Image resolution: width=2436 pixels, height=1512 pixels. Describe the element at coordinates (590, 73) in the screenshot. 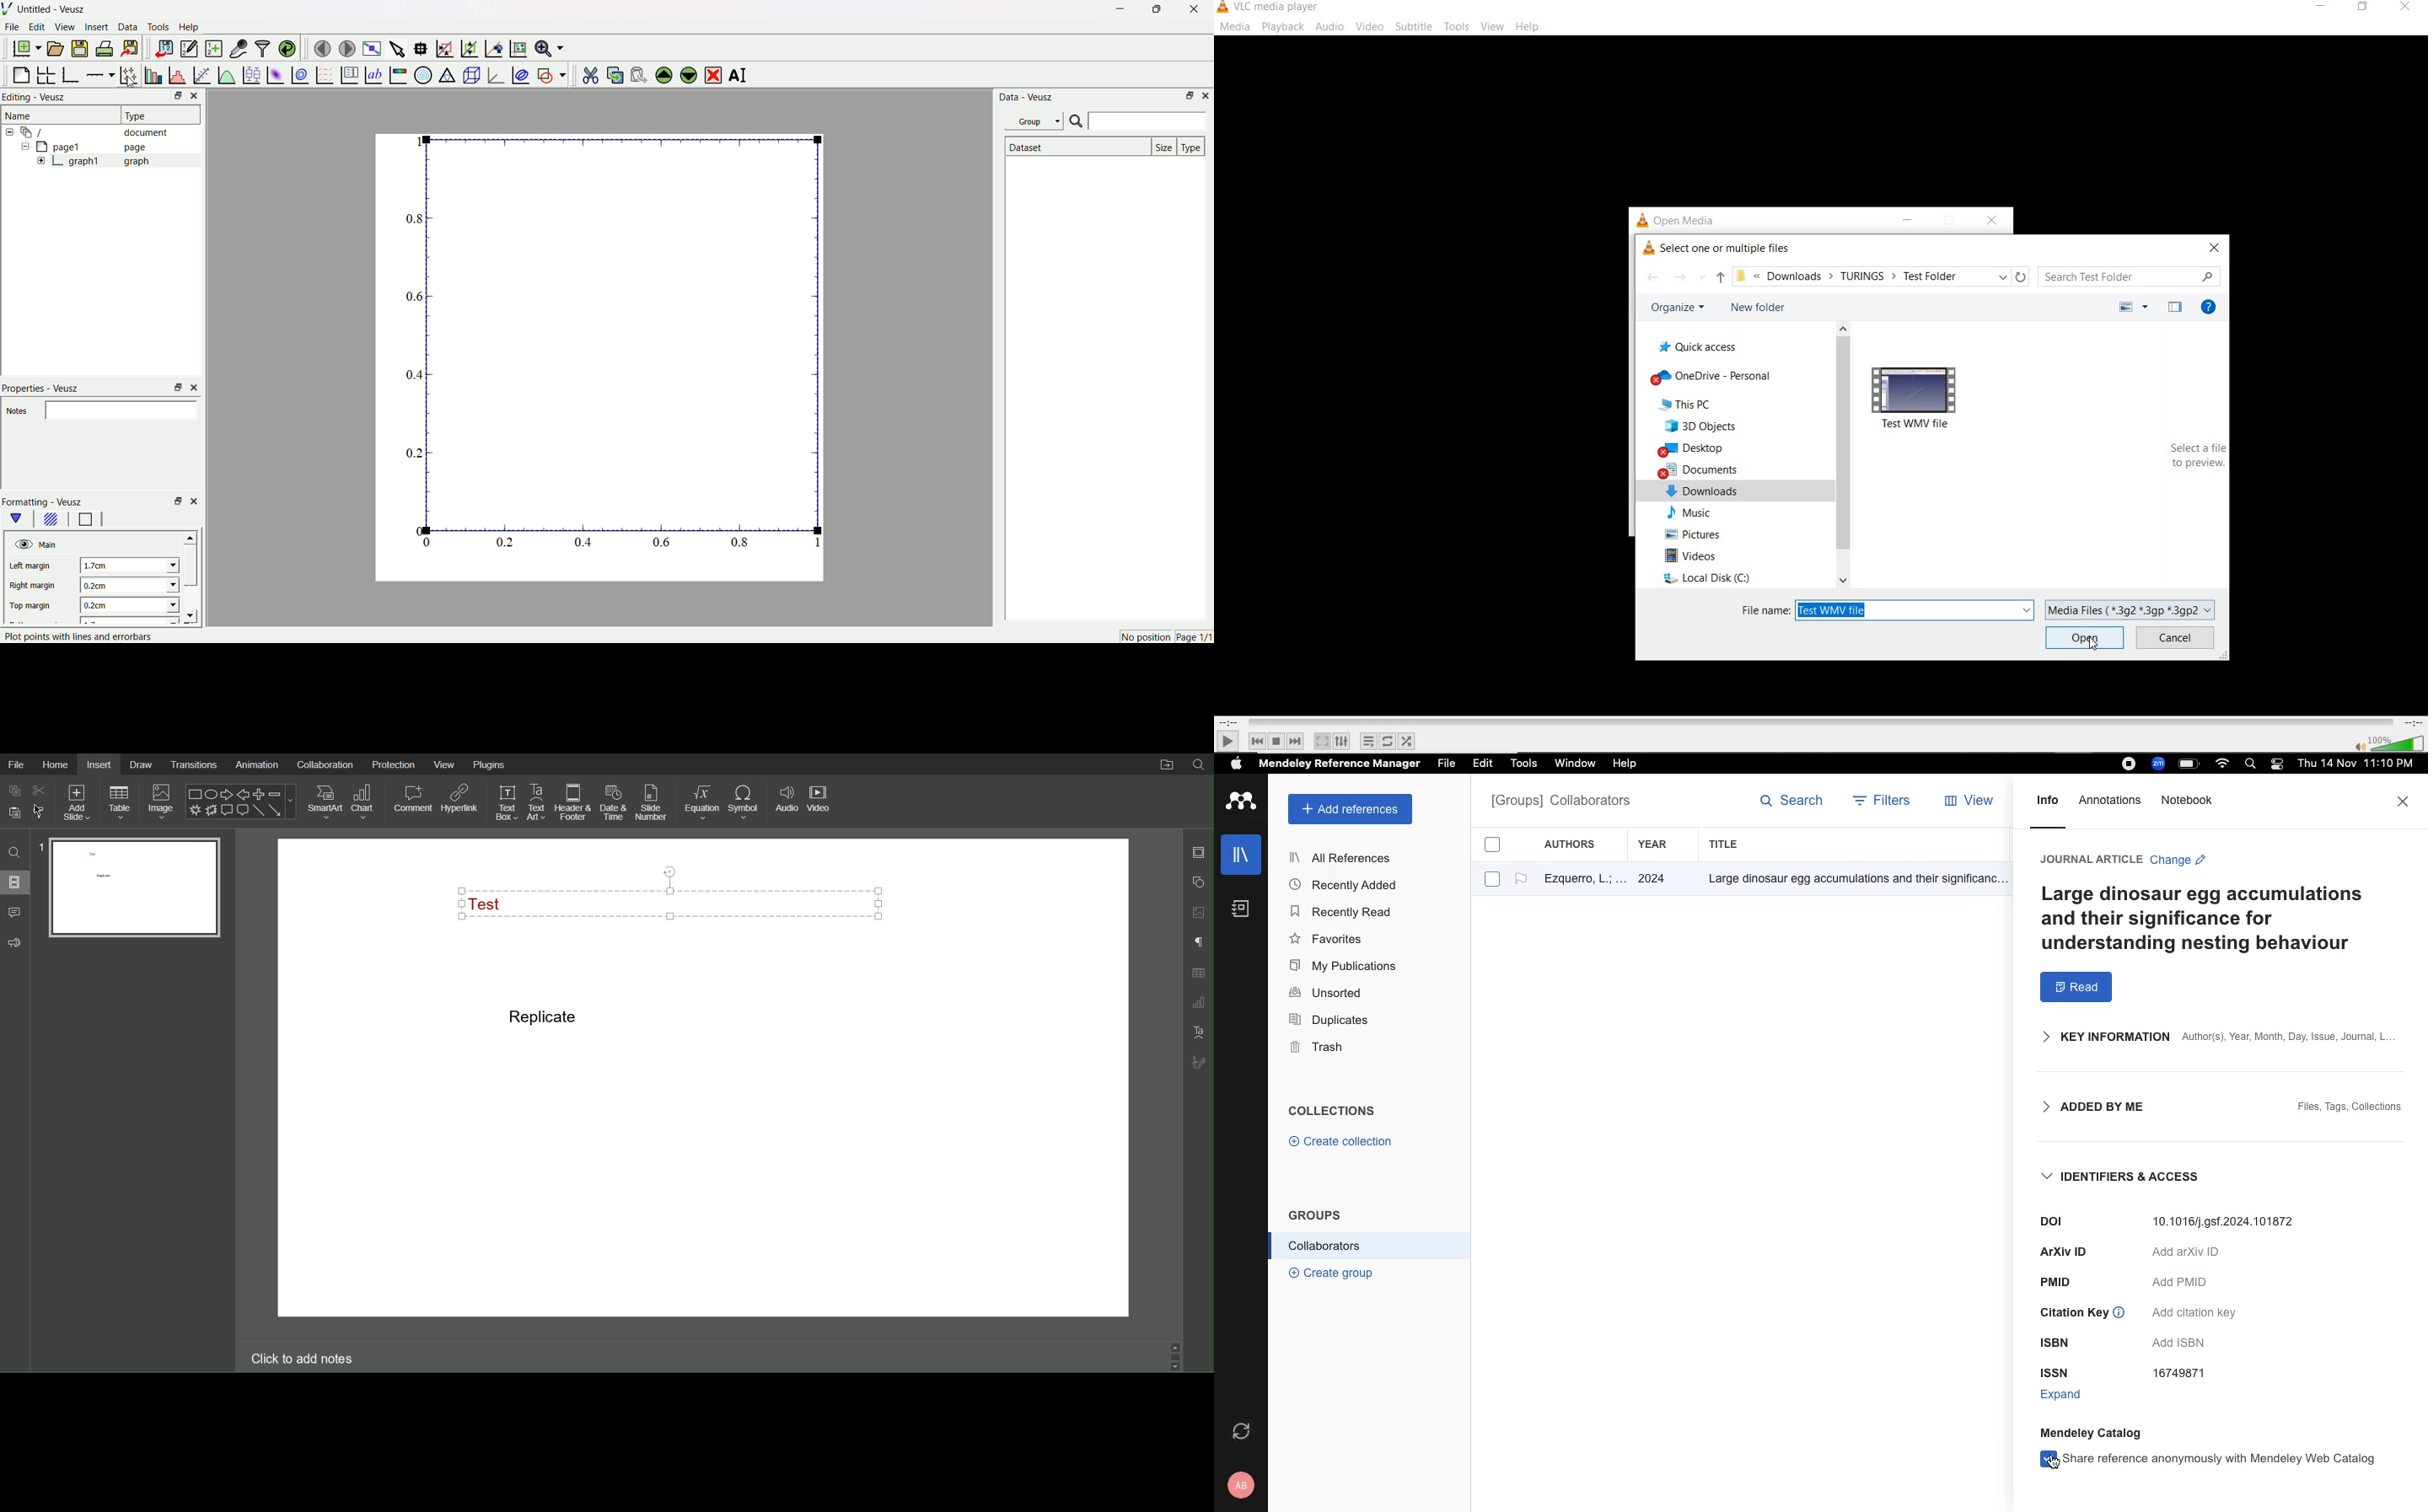

I see `cut the widgets` at that location.